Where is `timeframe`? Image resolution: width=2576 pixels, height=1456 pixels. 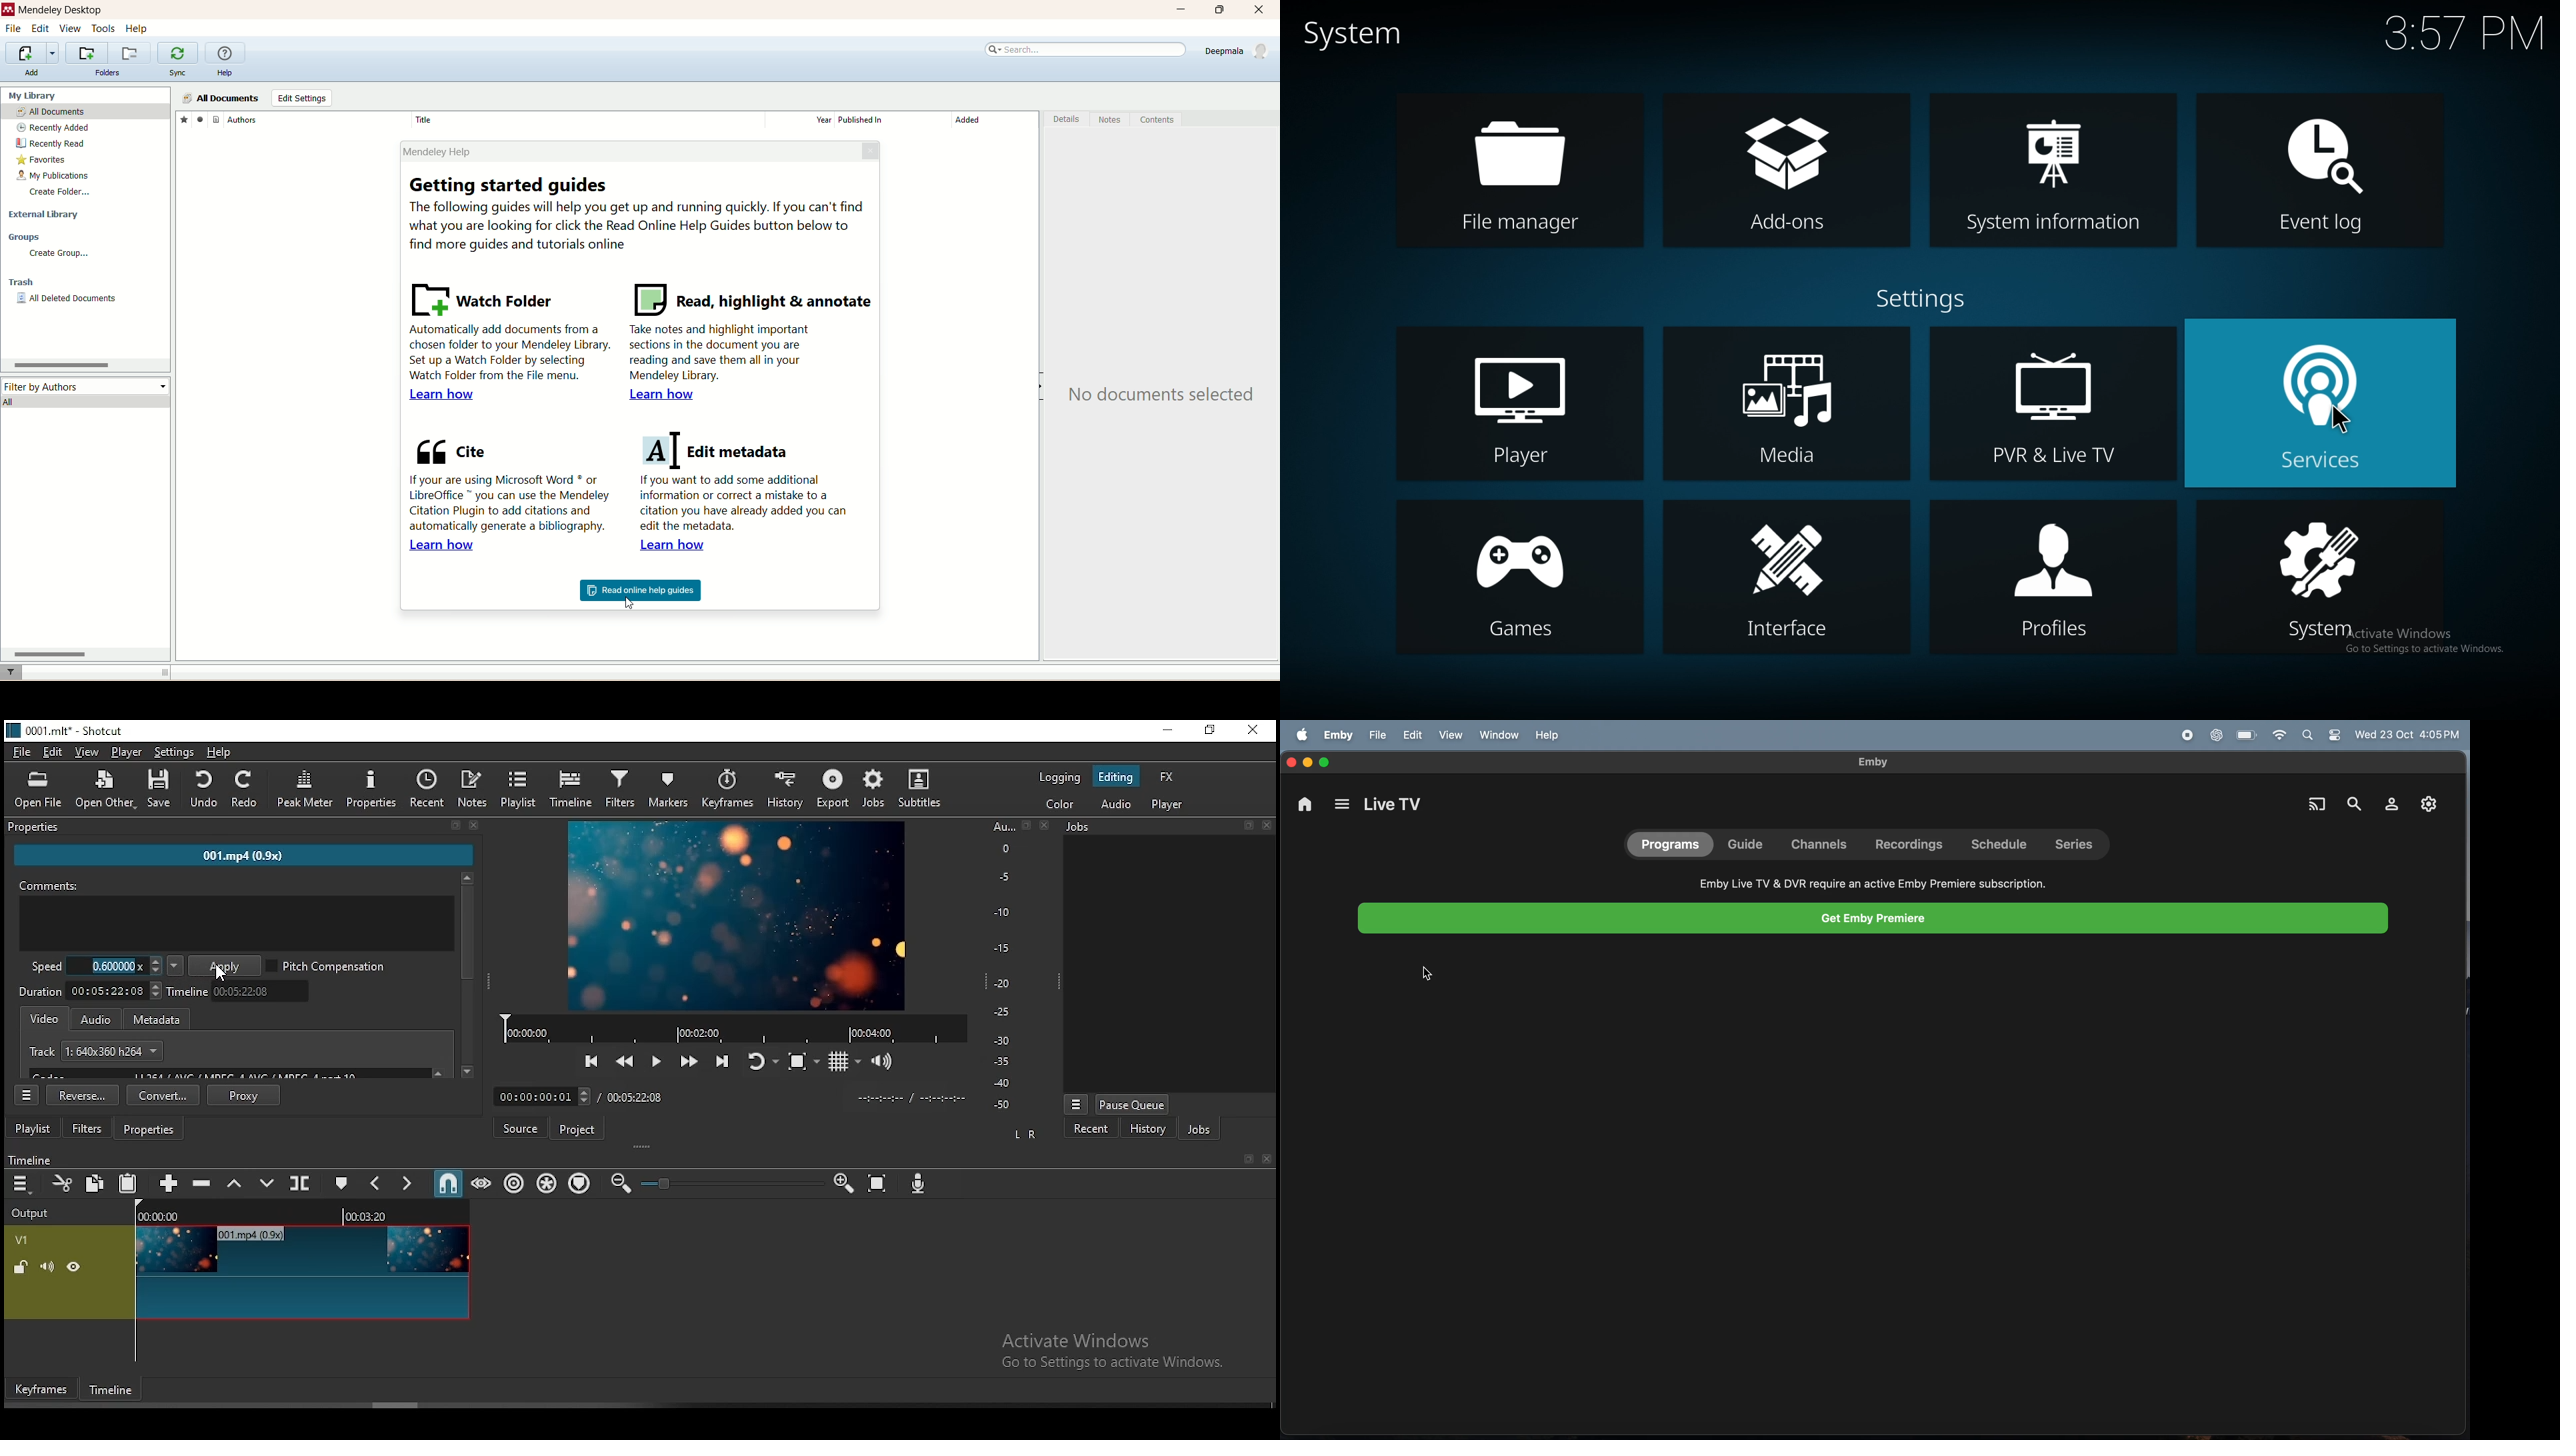 timeframe is located at coordinates (112, 1389).